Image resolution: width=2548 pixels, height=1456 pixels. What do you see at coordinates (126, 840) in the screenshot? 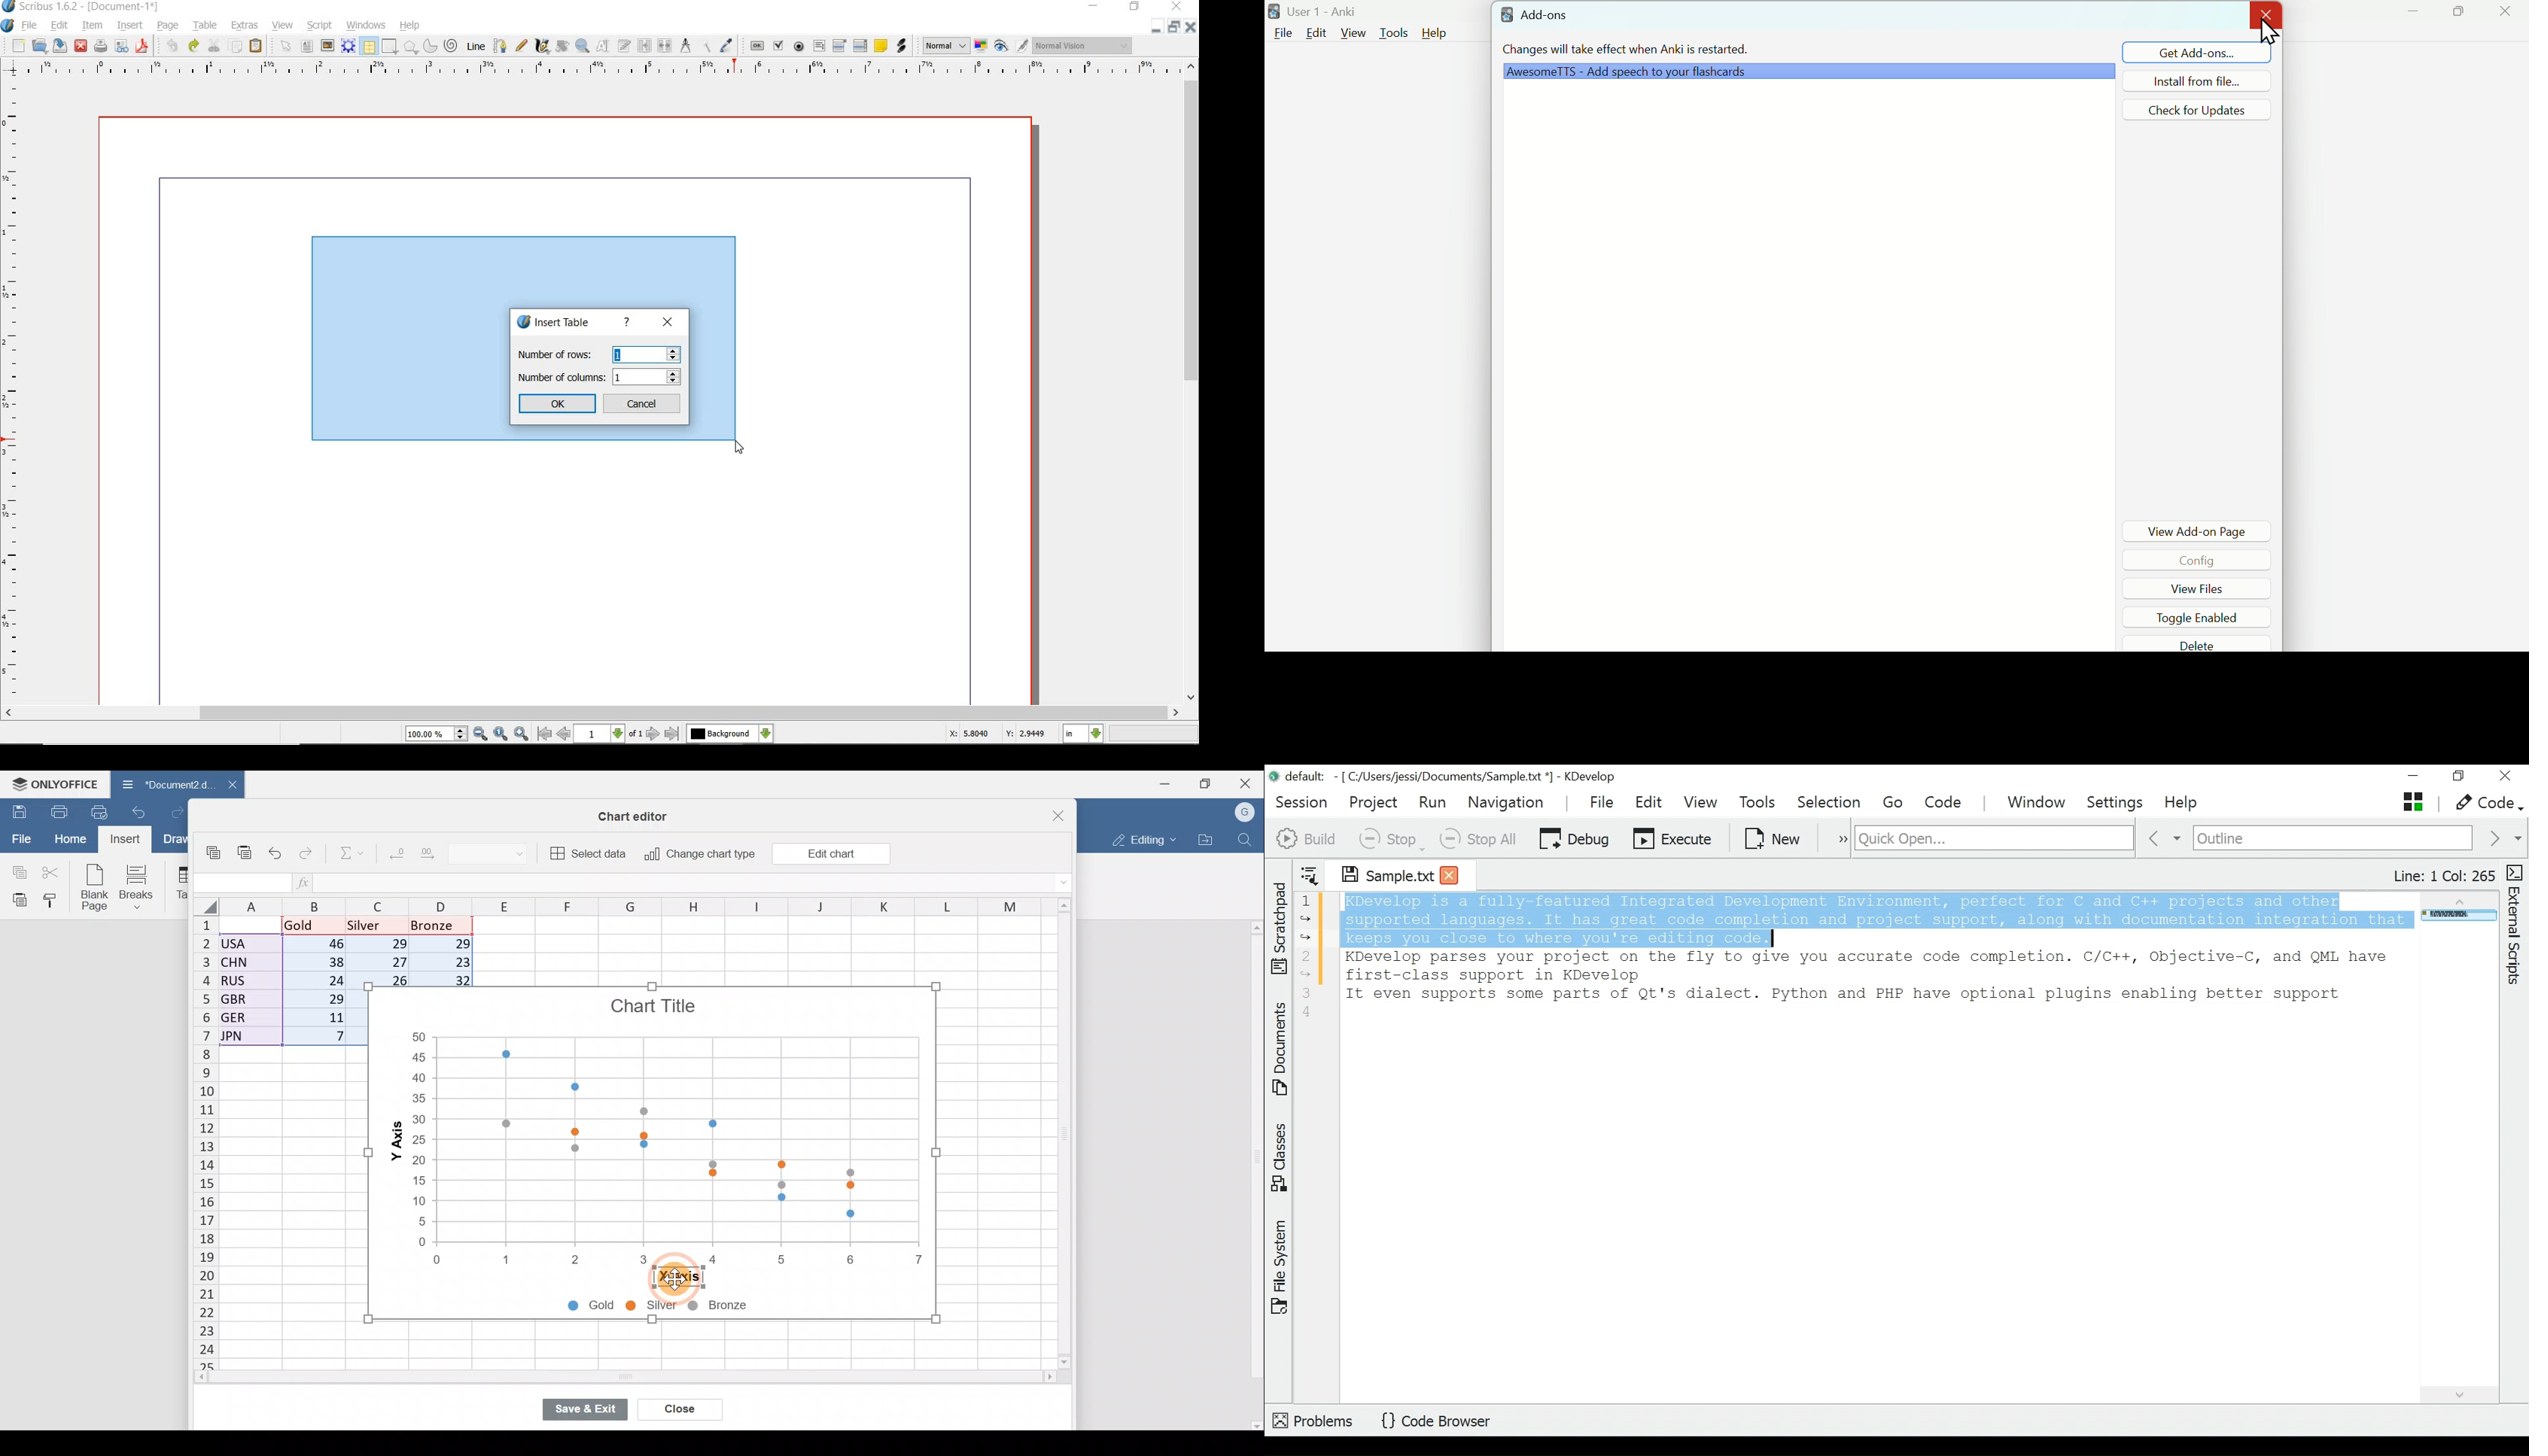
I see `Cursor on Insert` at bounding box center [126, 840].